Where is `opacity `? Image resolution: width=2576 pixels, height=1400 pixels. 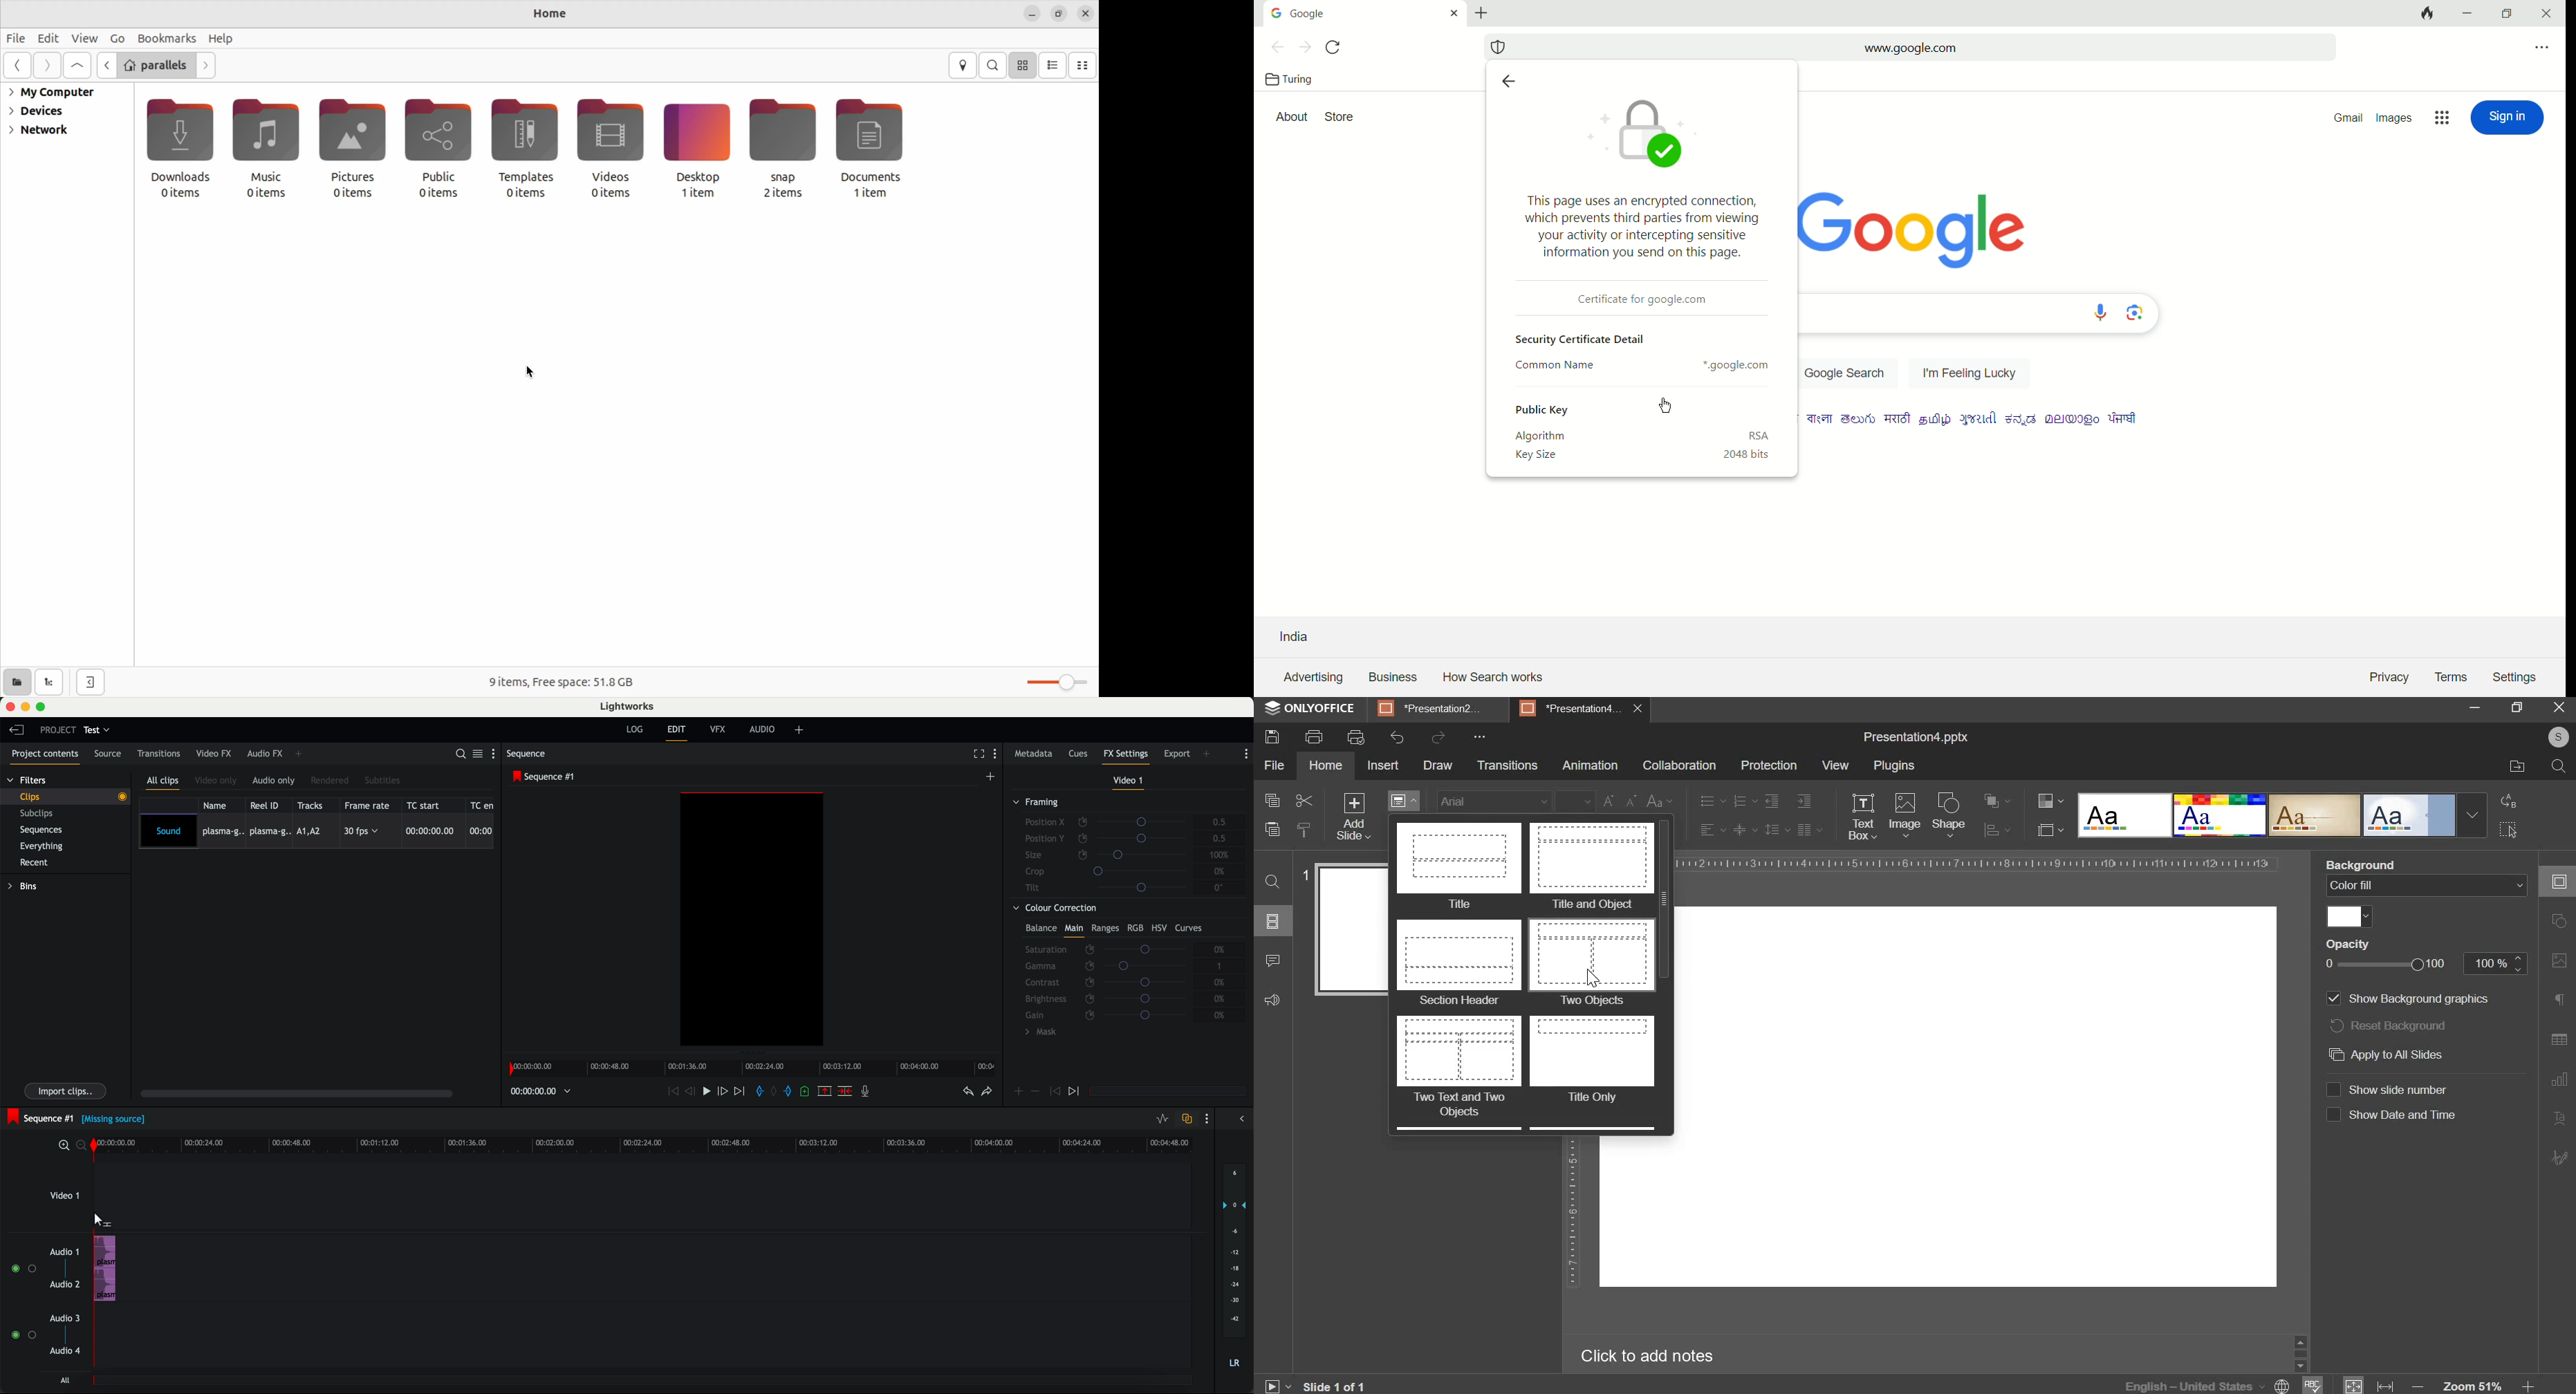 opacity  is located at coordinates (2496, 963).